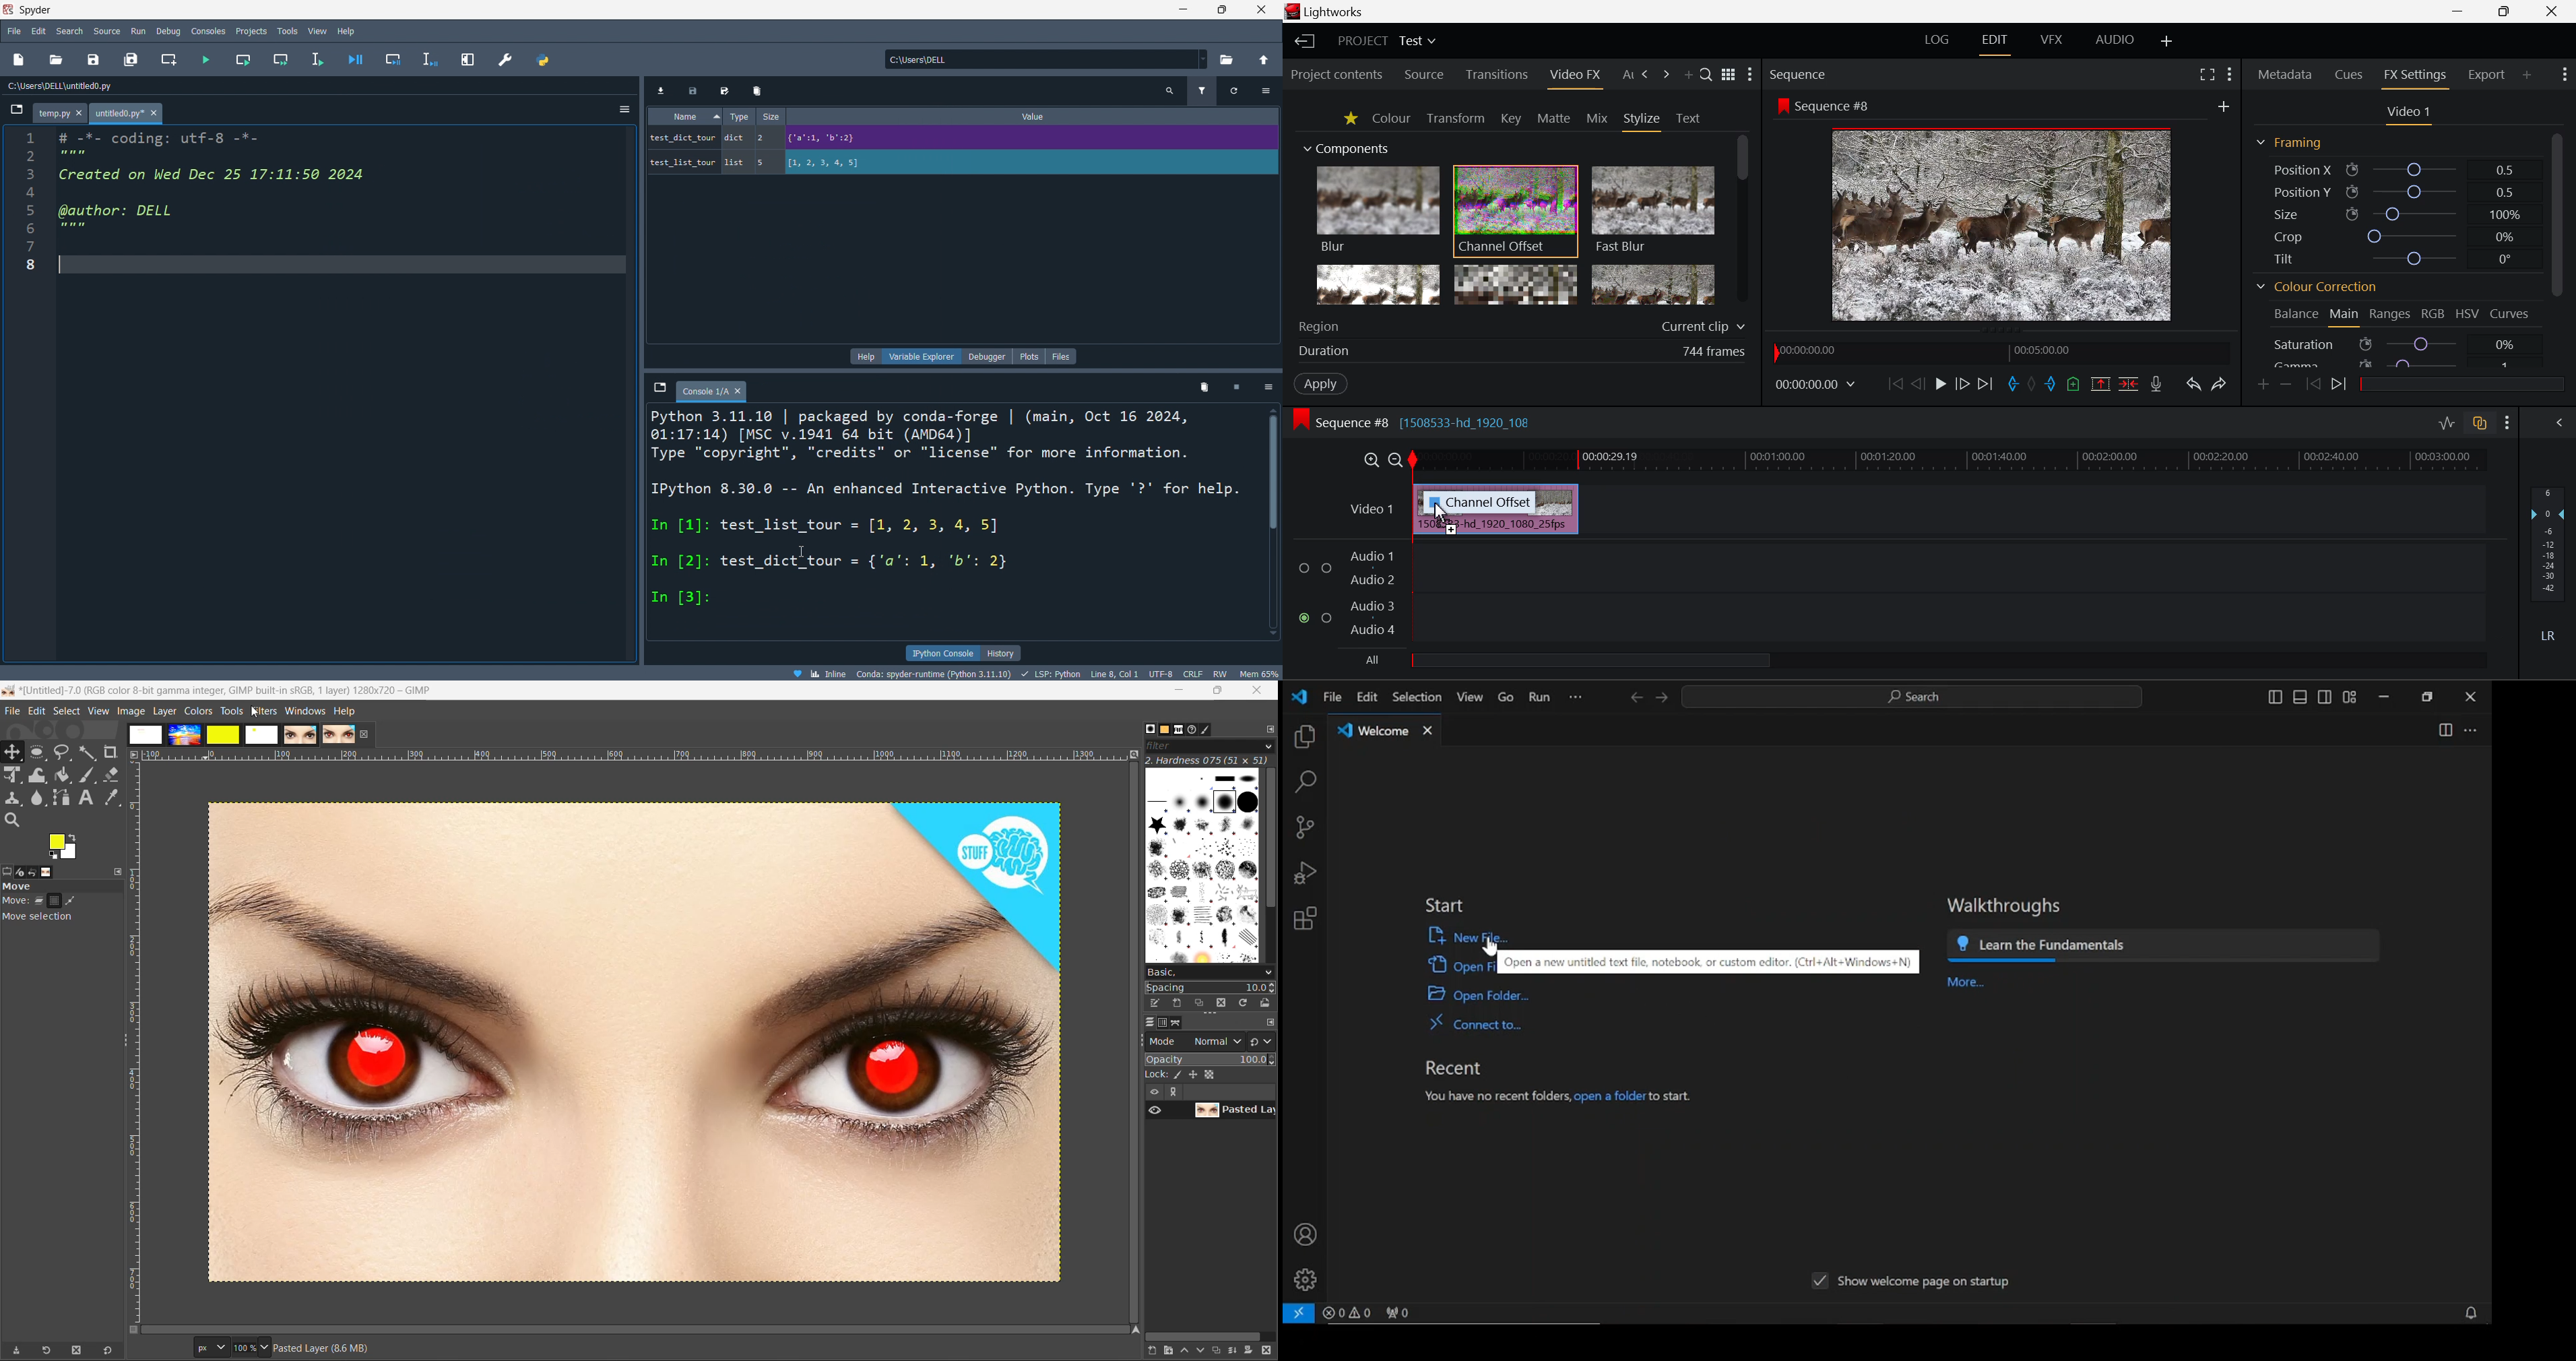  What do you see at coordinates (1815, 386) in the screenshot?
I see `Frame Time` at bounding box center [1815, 386].